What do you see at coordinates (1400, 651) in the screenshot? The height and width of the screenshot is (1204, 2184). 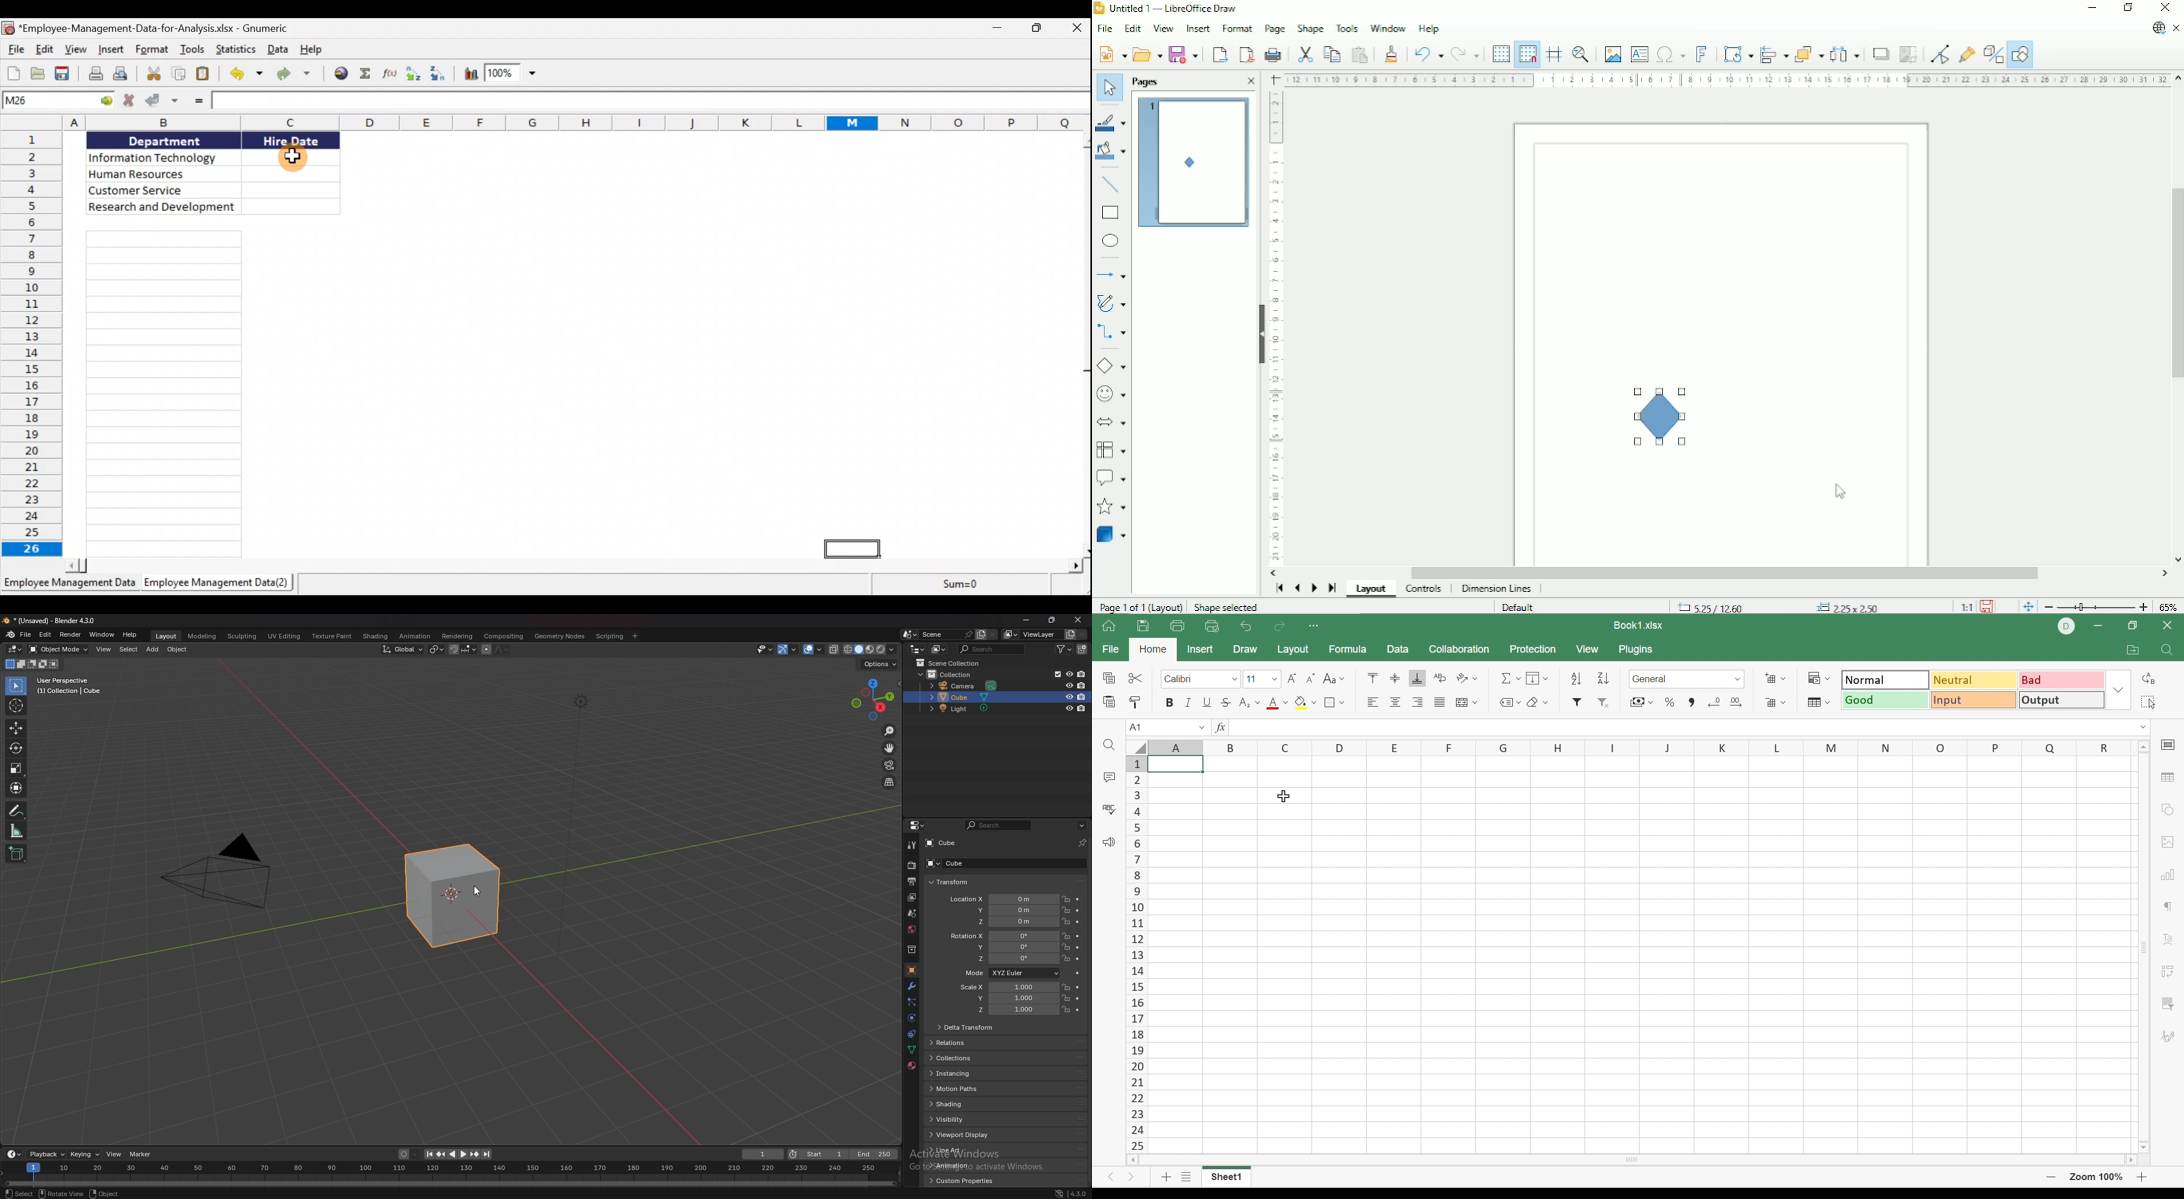 I see `Data` at bounding box center [1400, 651].